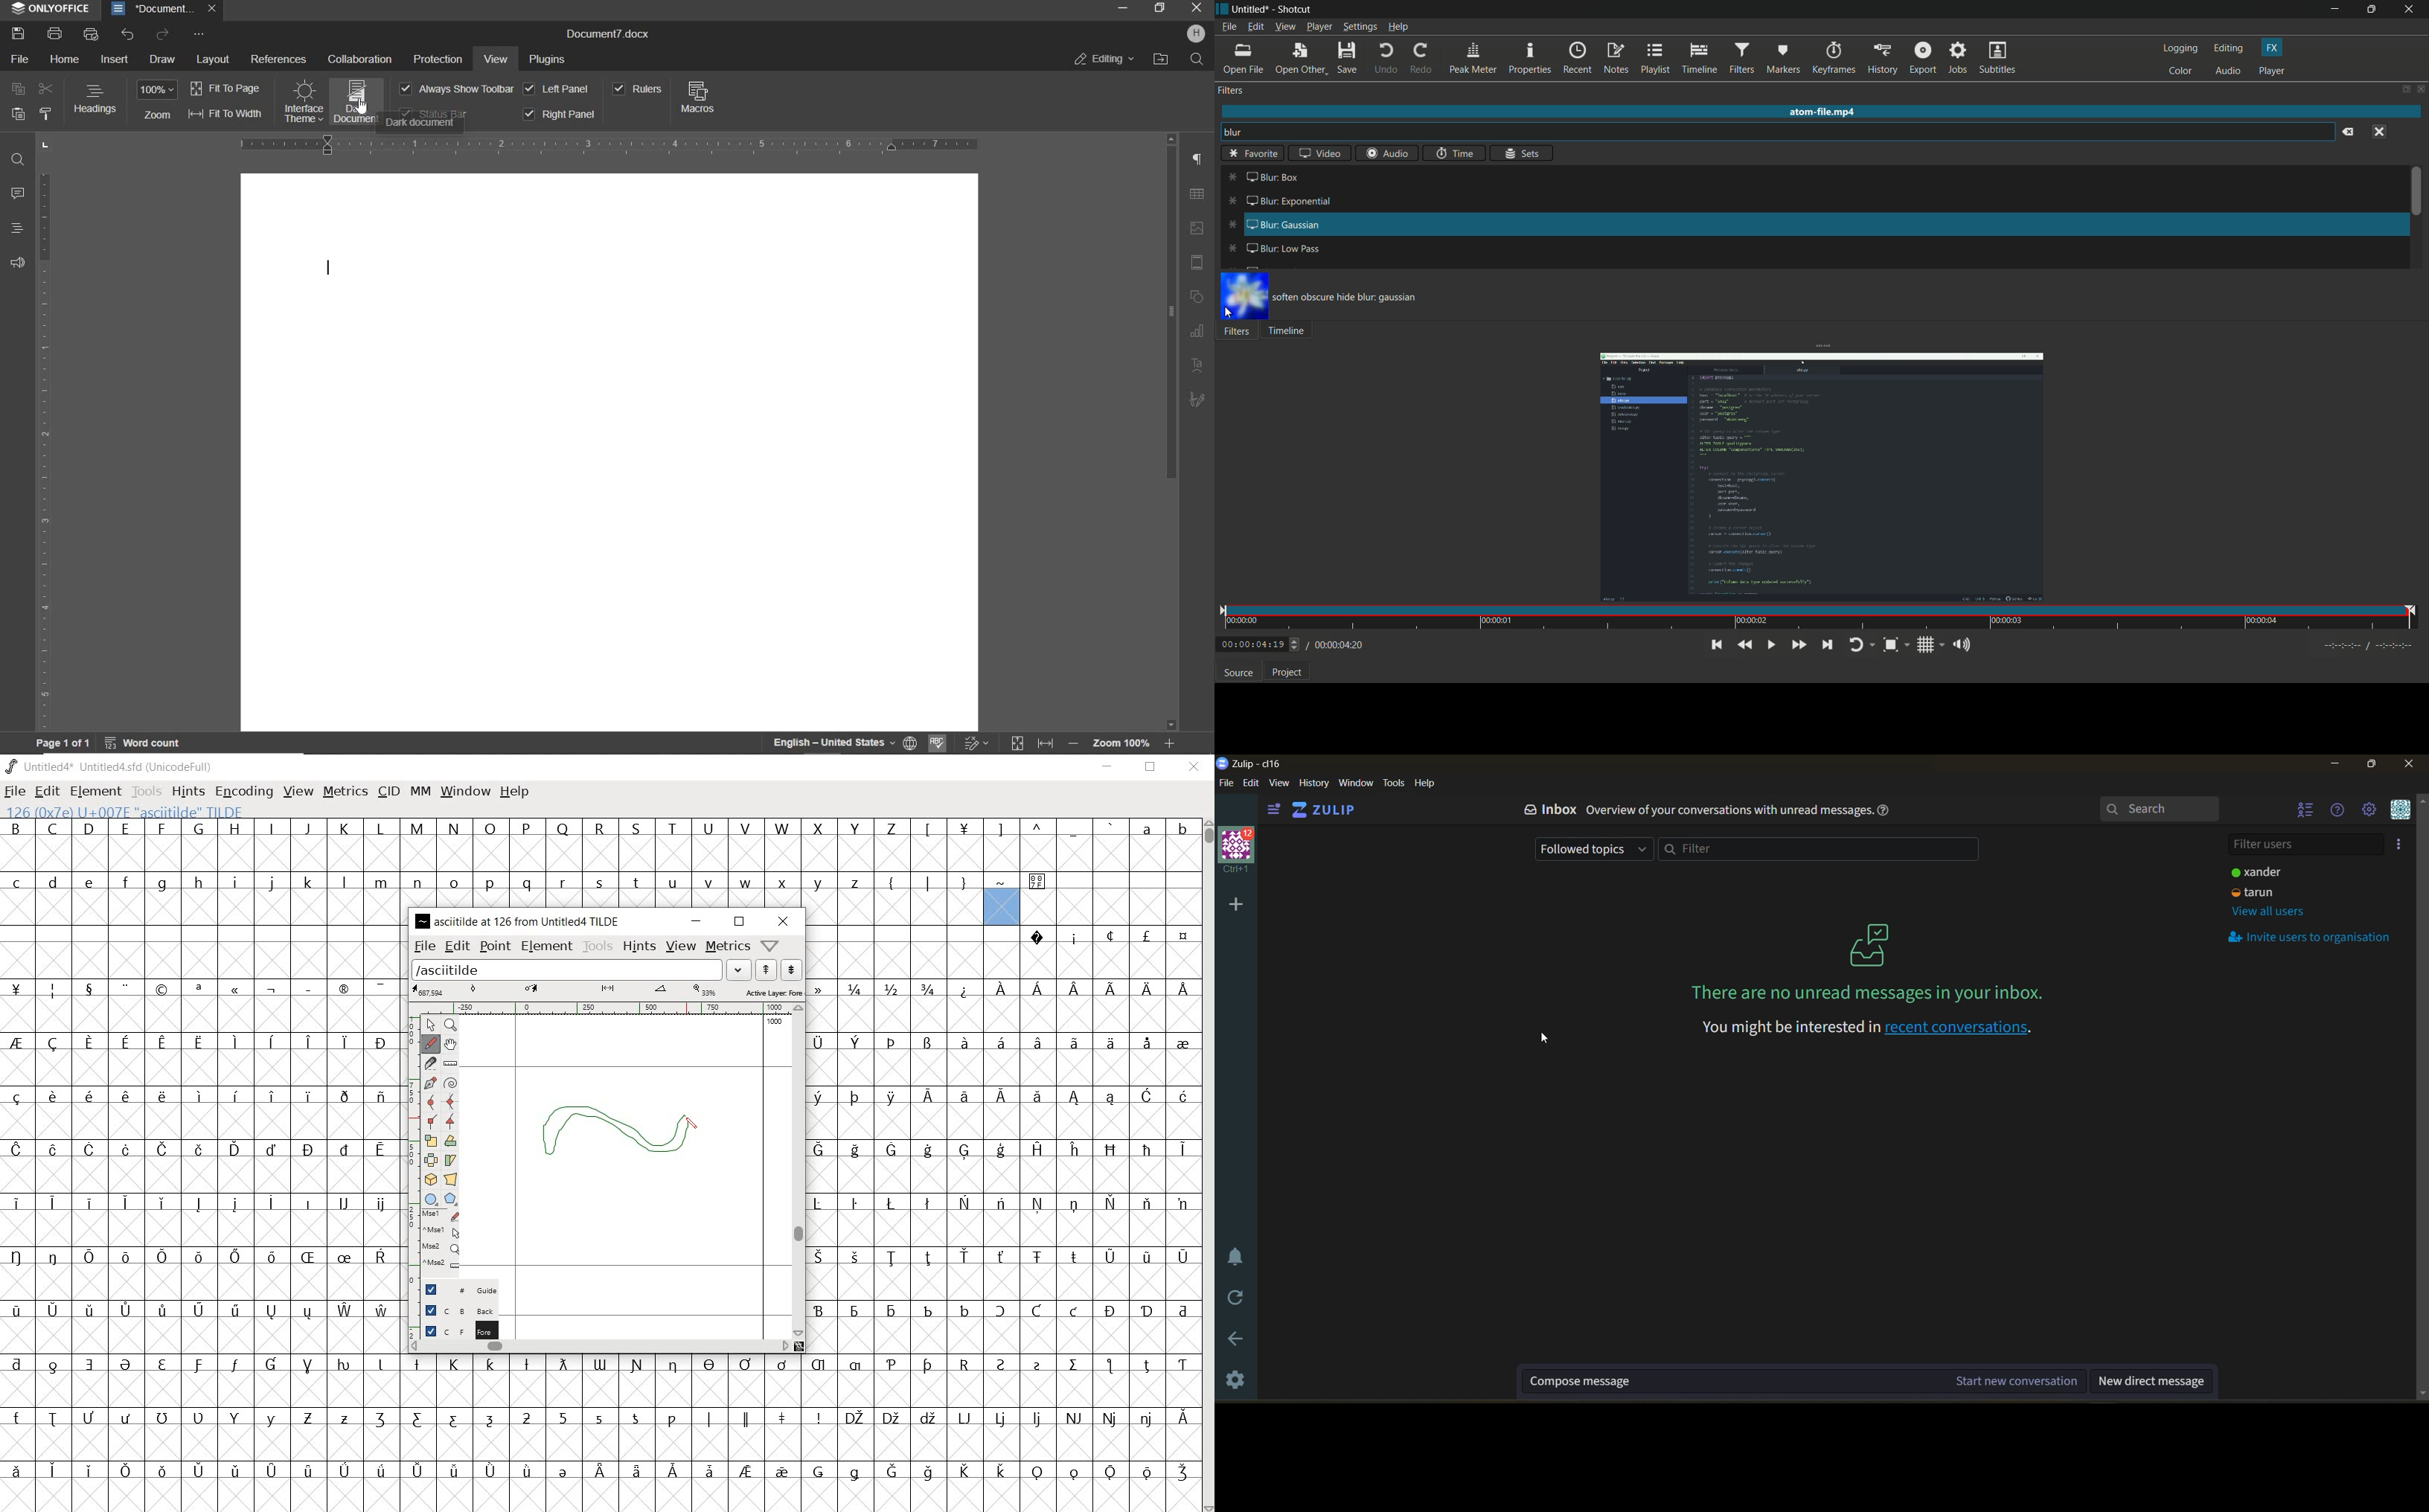 This screenshot has width=2436, height=1512. I want to click on background, so click(453, 1309).